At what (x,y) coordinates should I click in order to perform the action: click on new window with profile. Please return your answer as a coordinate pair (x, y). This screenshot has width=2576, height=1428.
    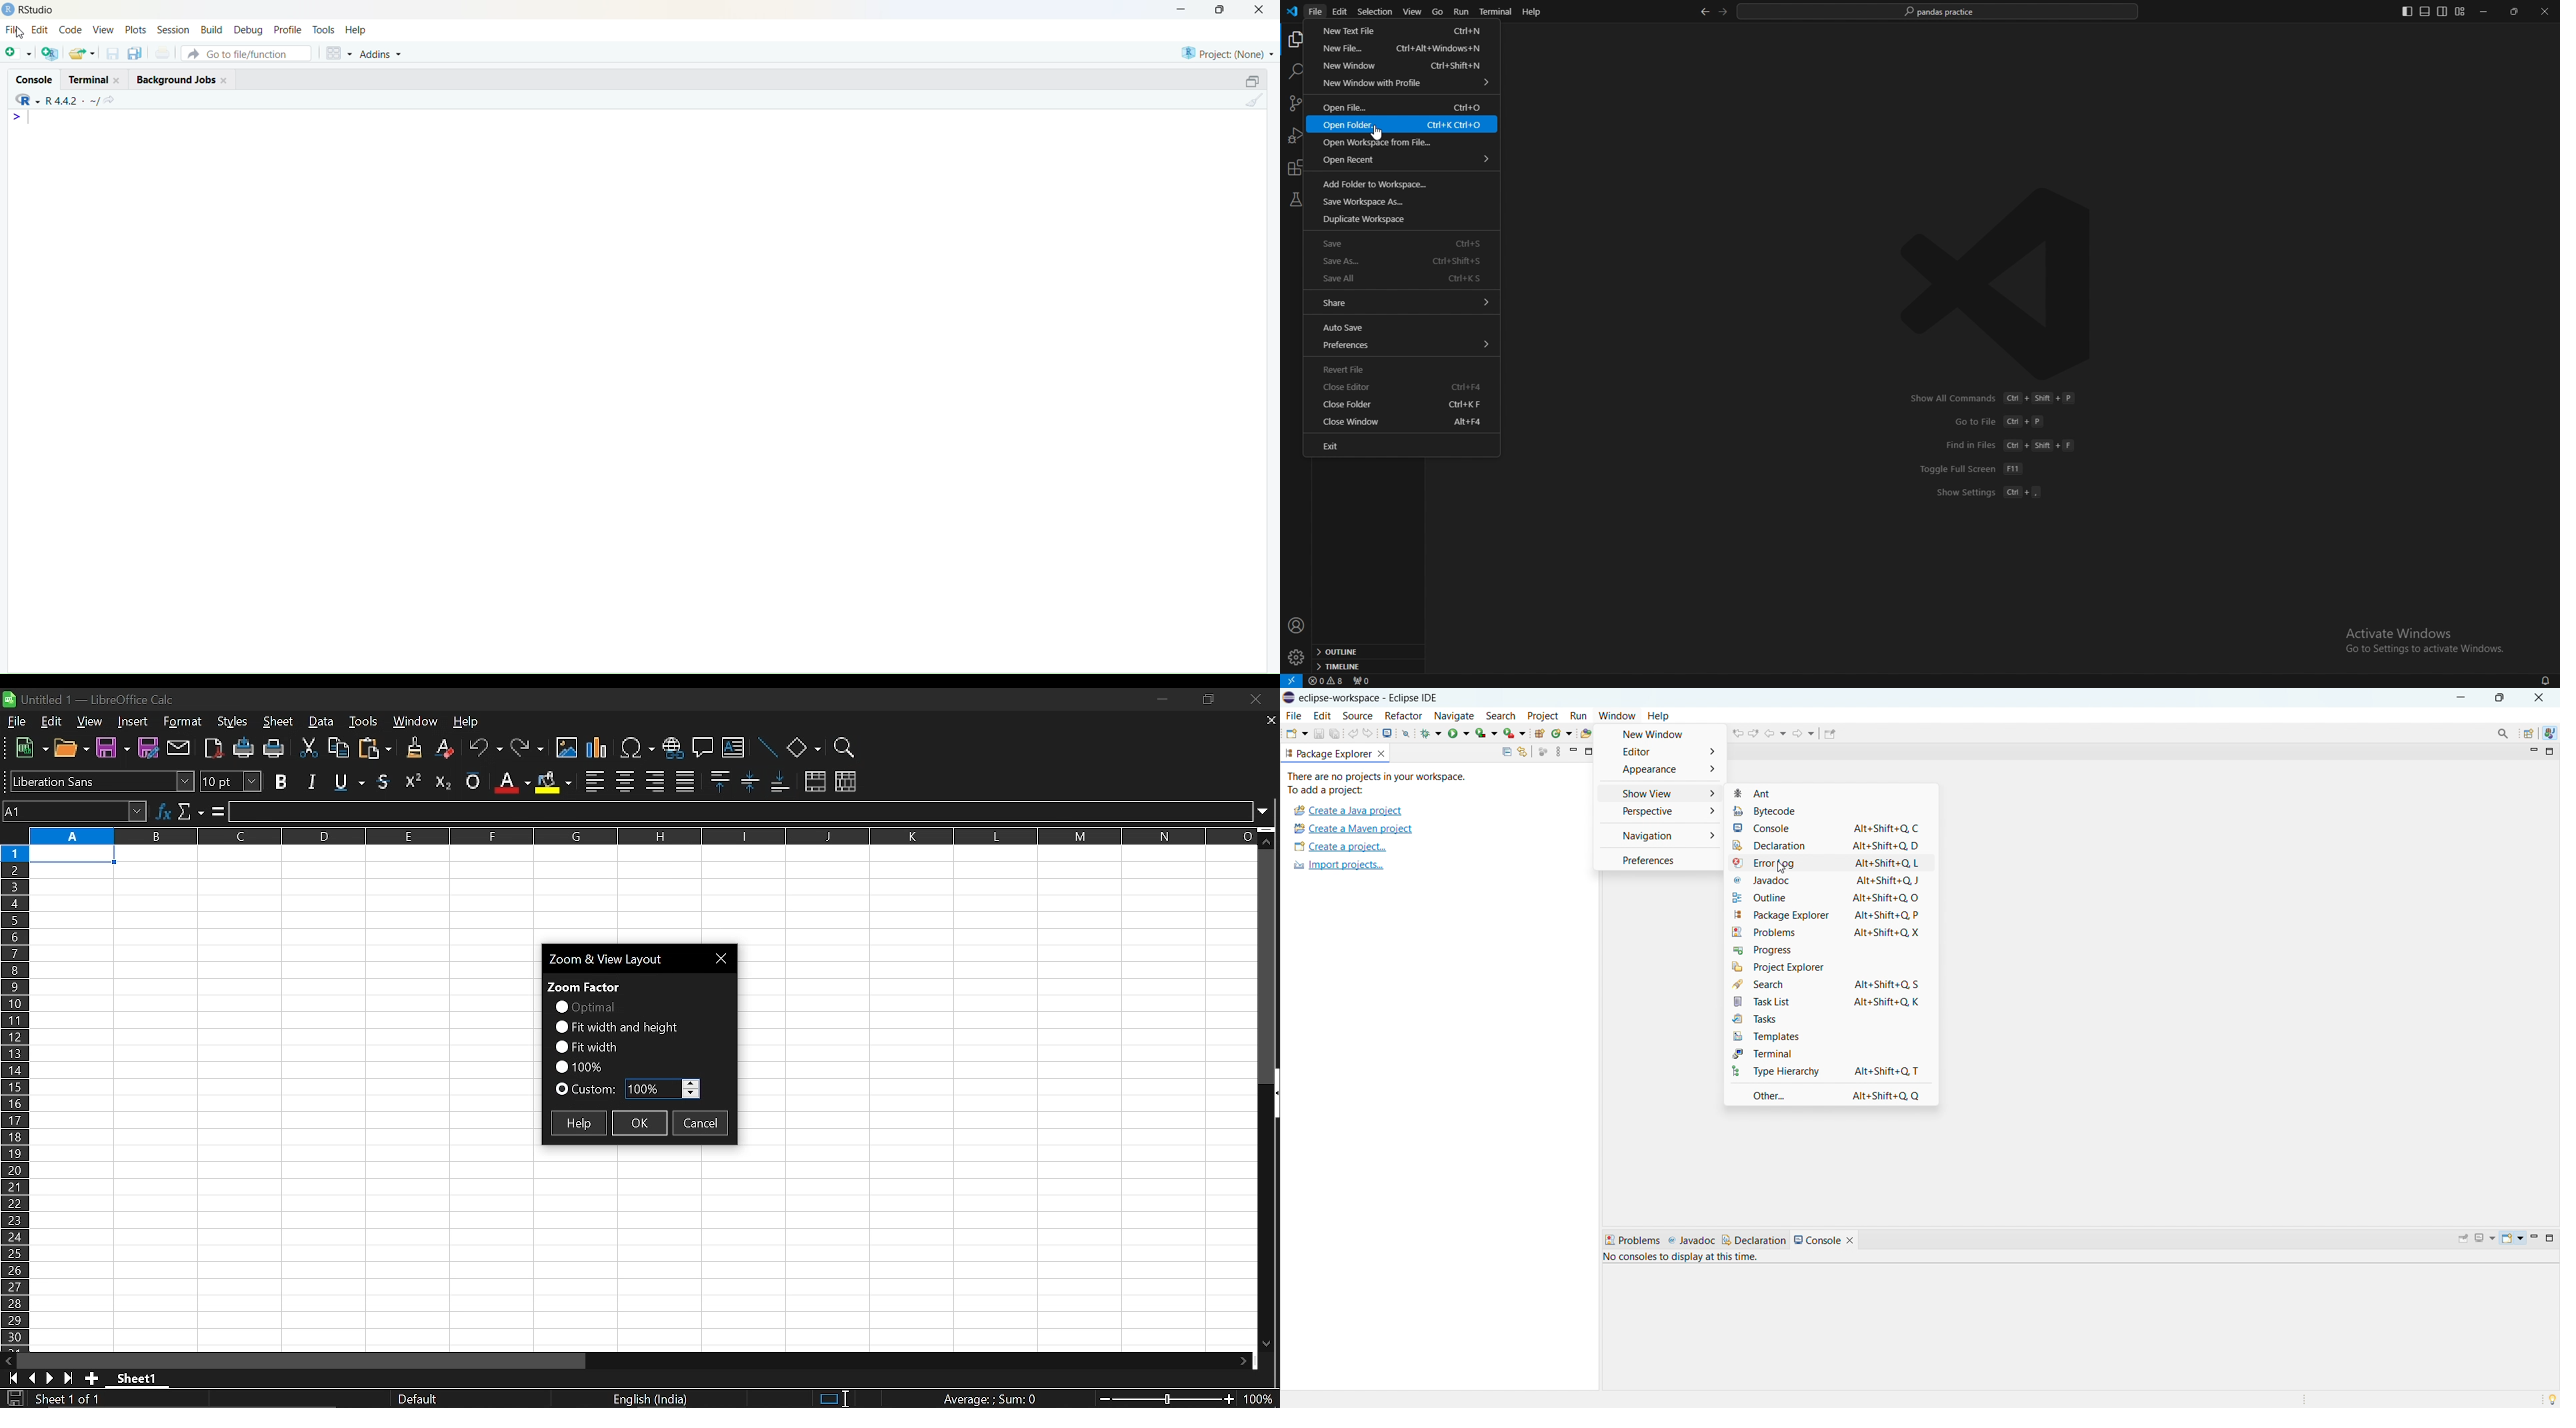
    Looking at the image, I should click on (1404, 83).